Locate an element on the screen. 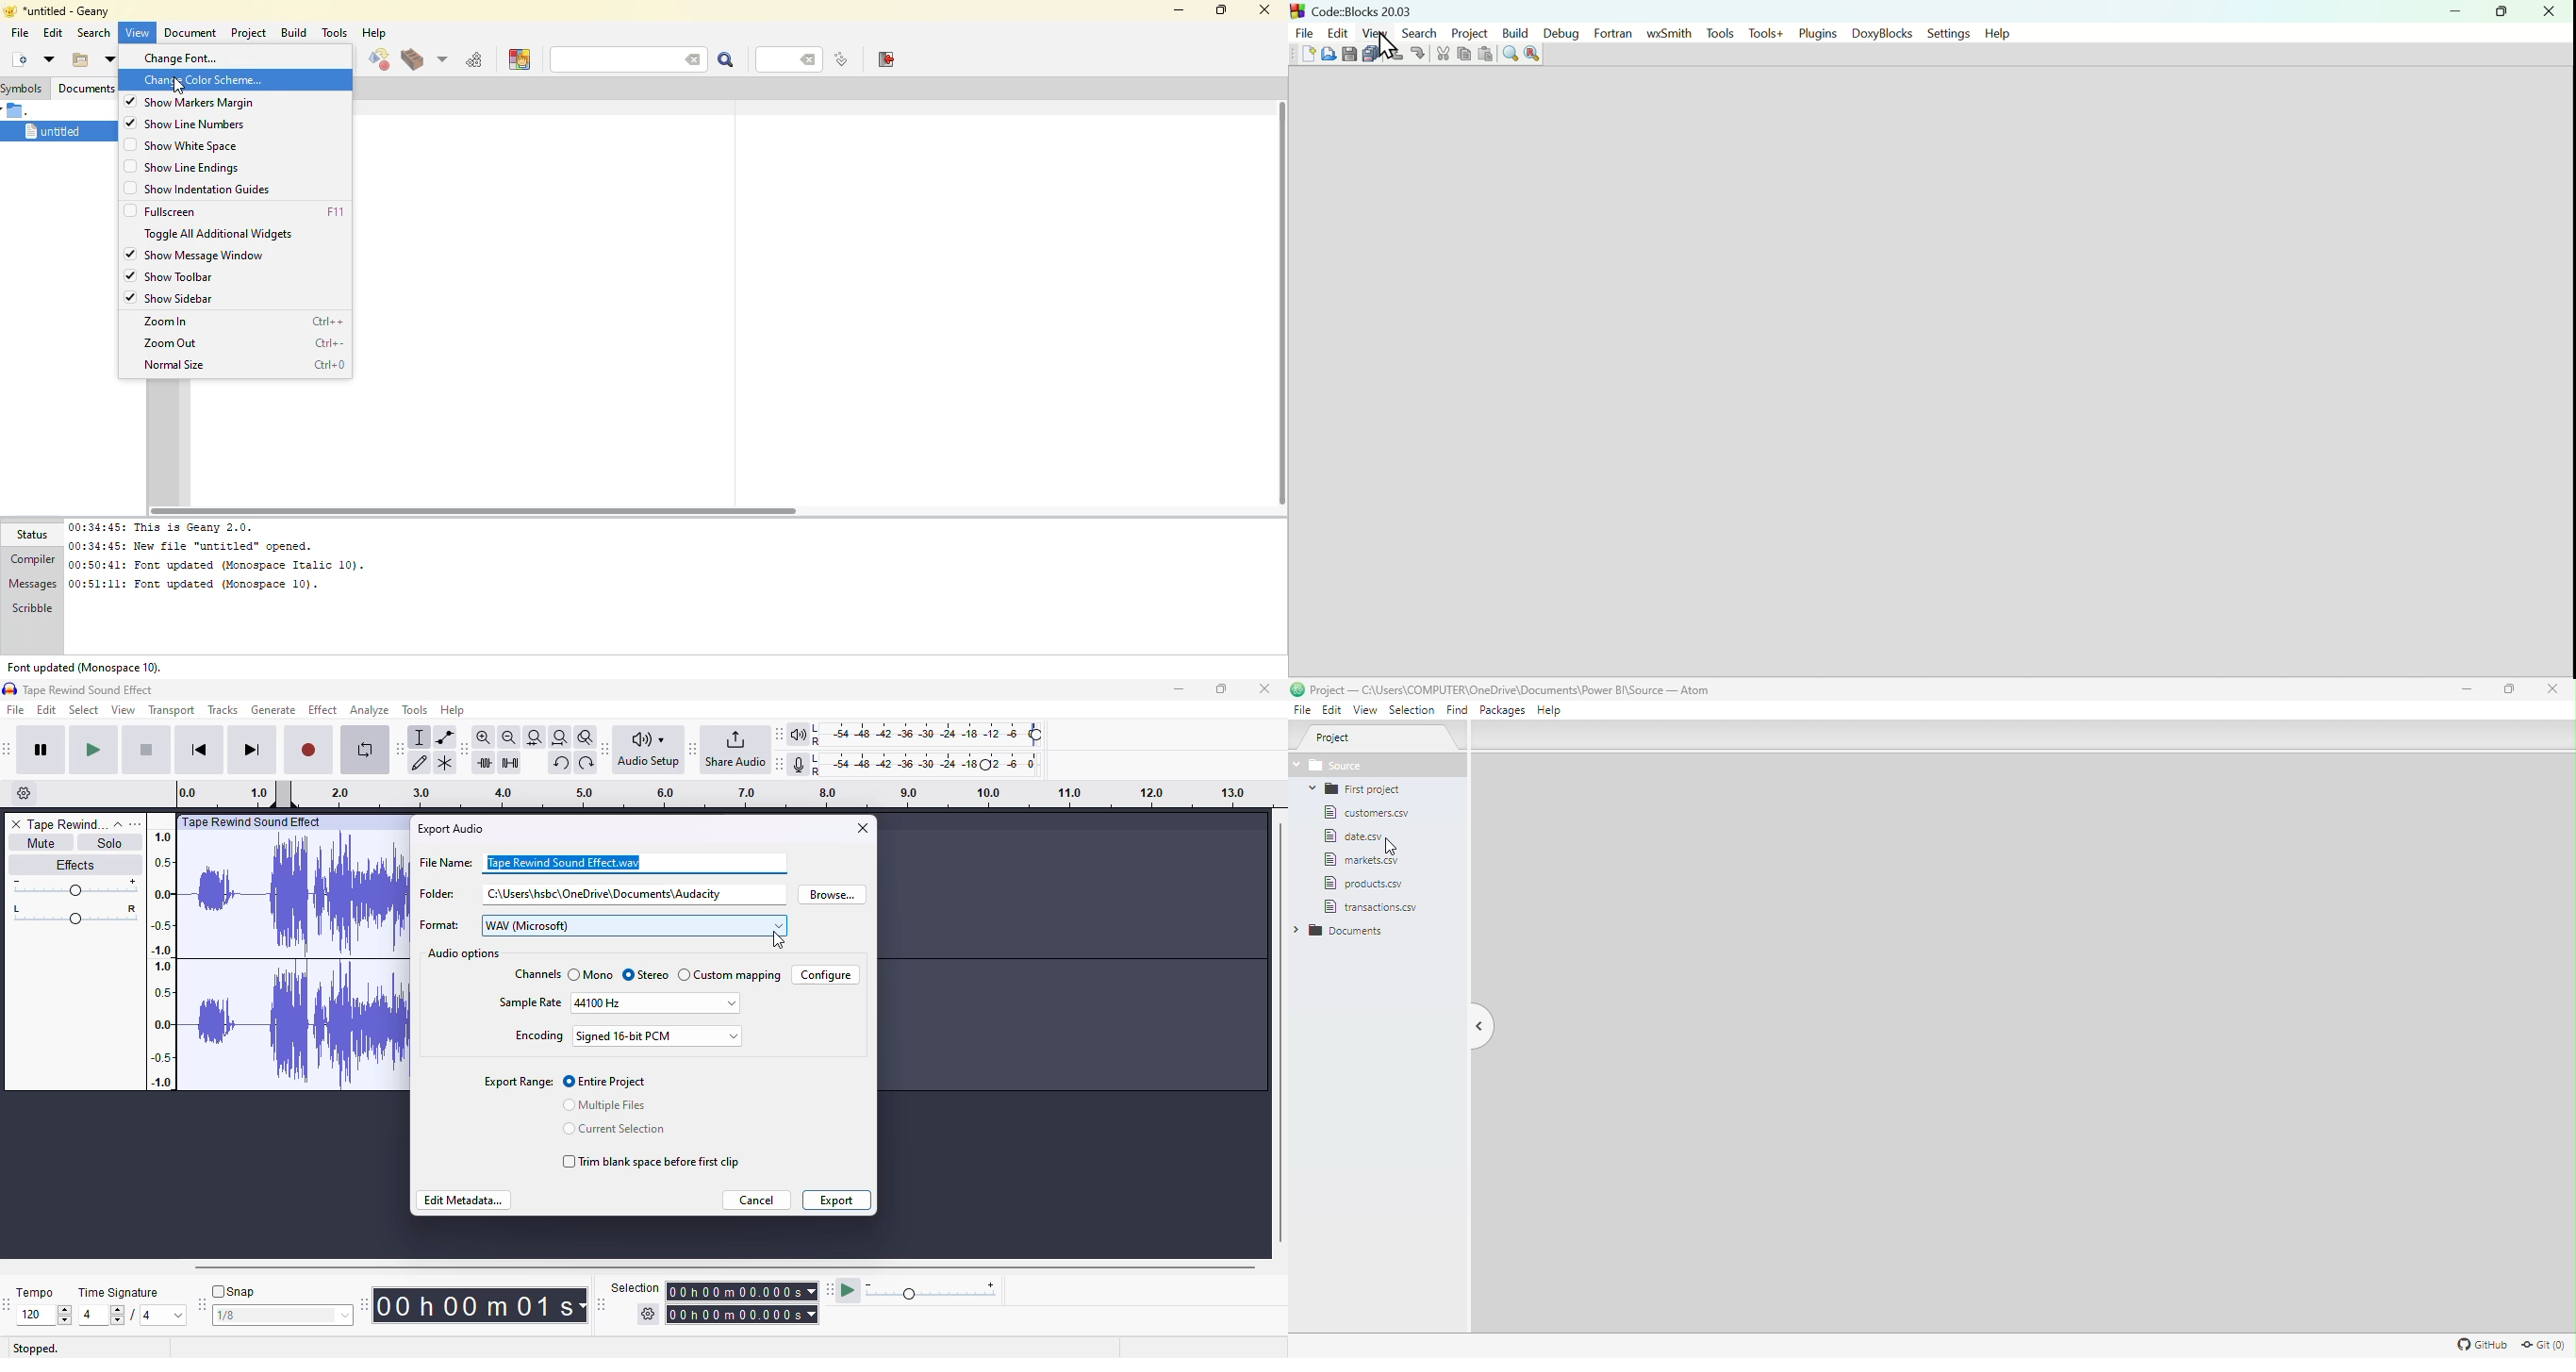 This screenshot has width=2576, height=1372. Packages is located at coordinates (1505, 710).